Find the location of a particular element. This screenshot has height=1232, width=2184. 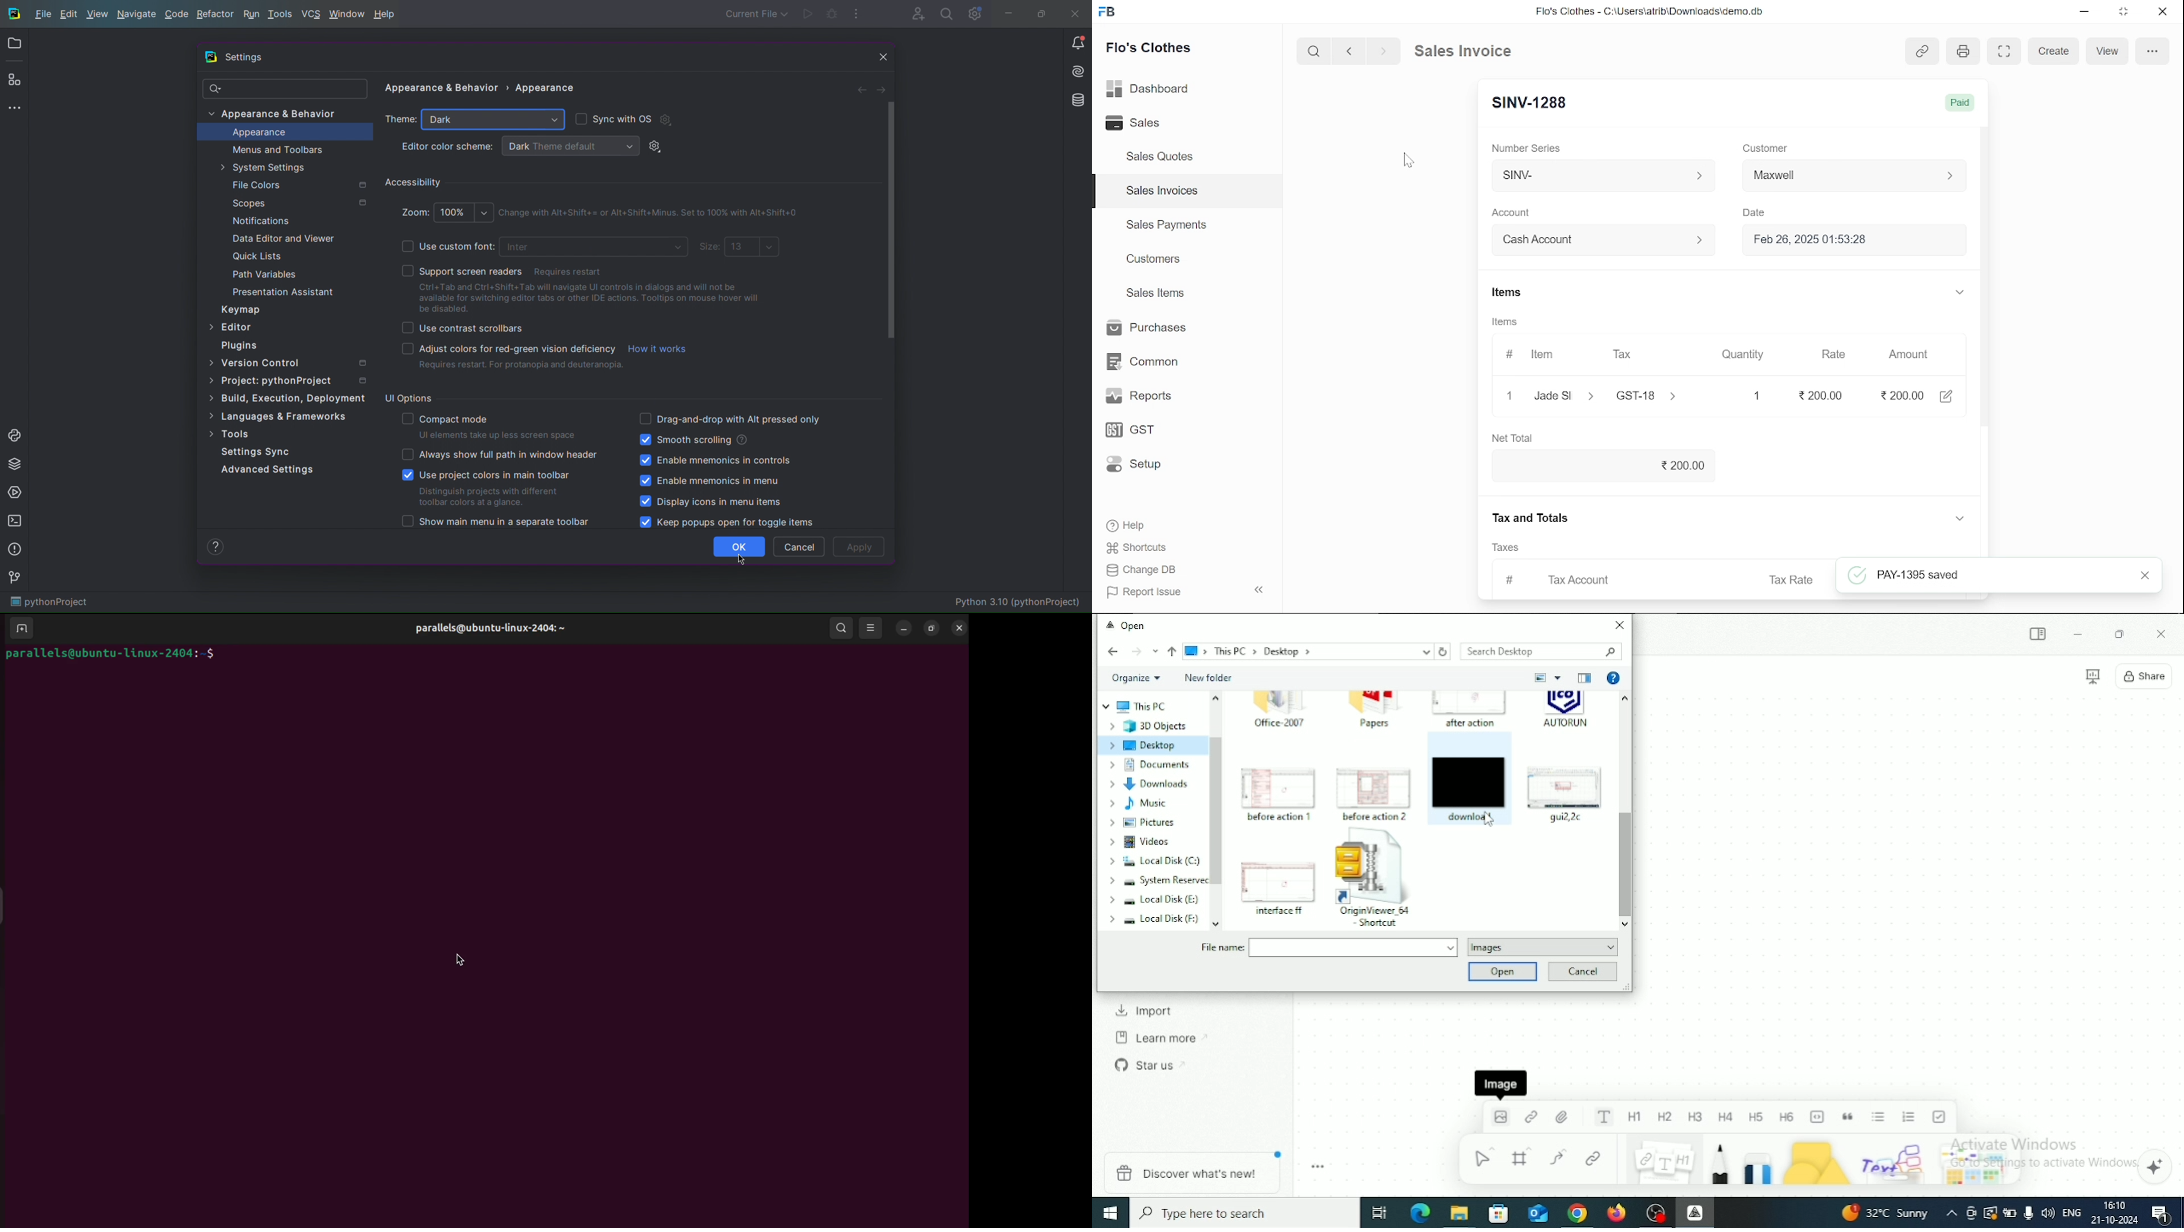

Net Total is located at coordinates (1518, 437).